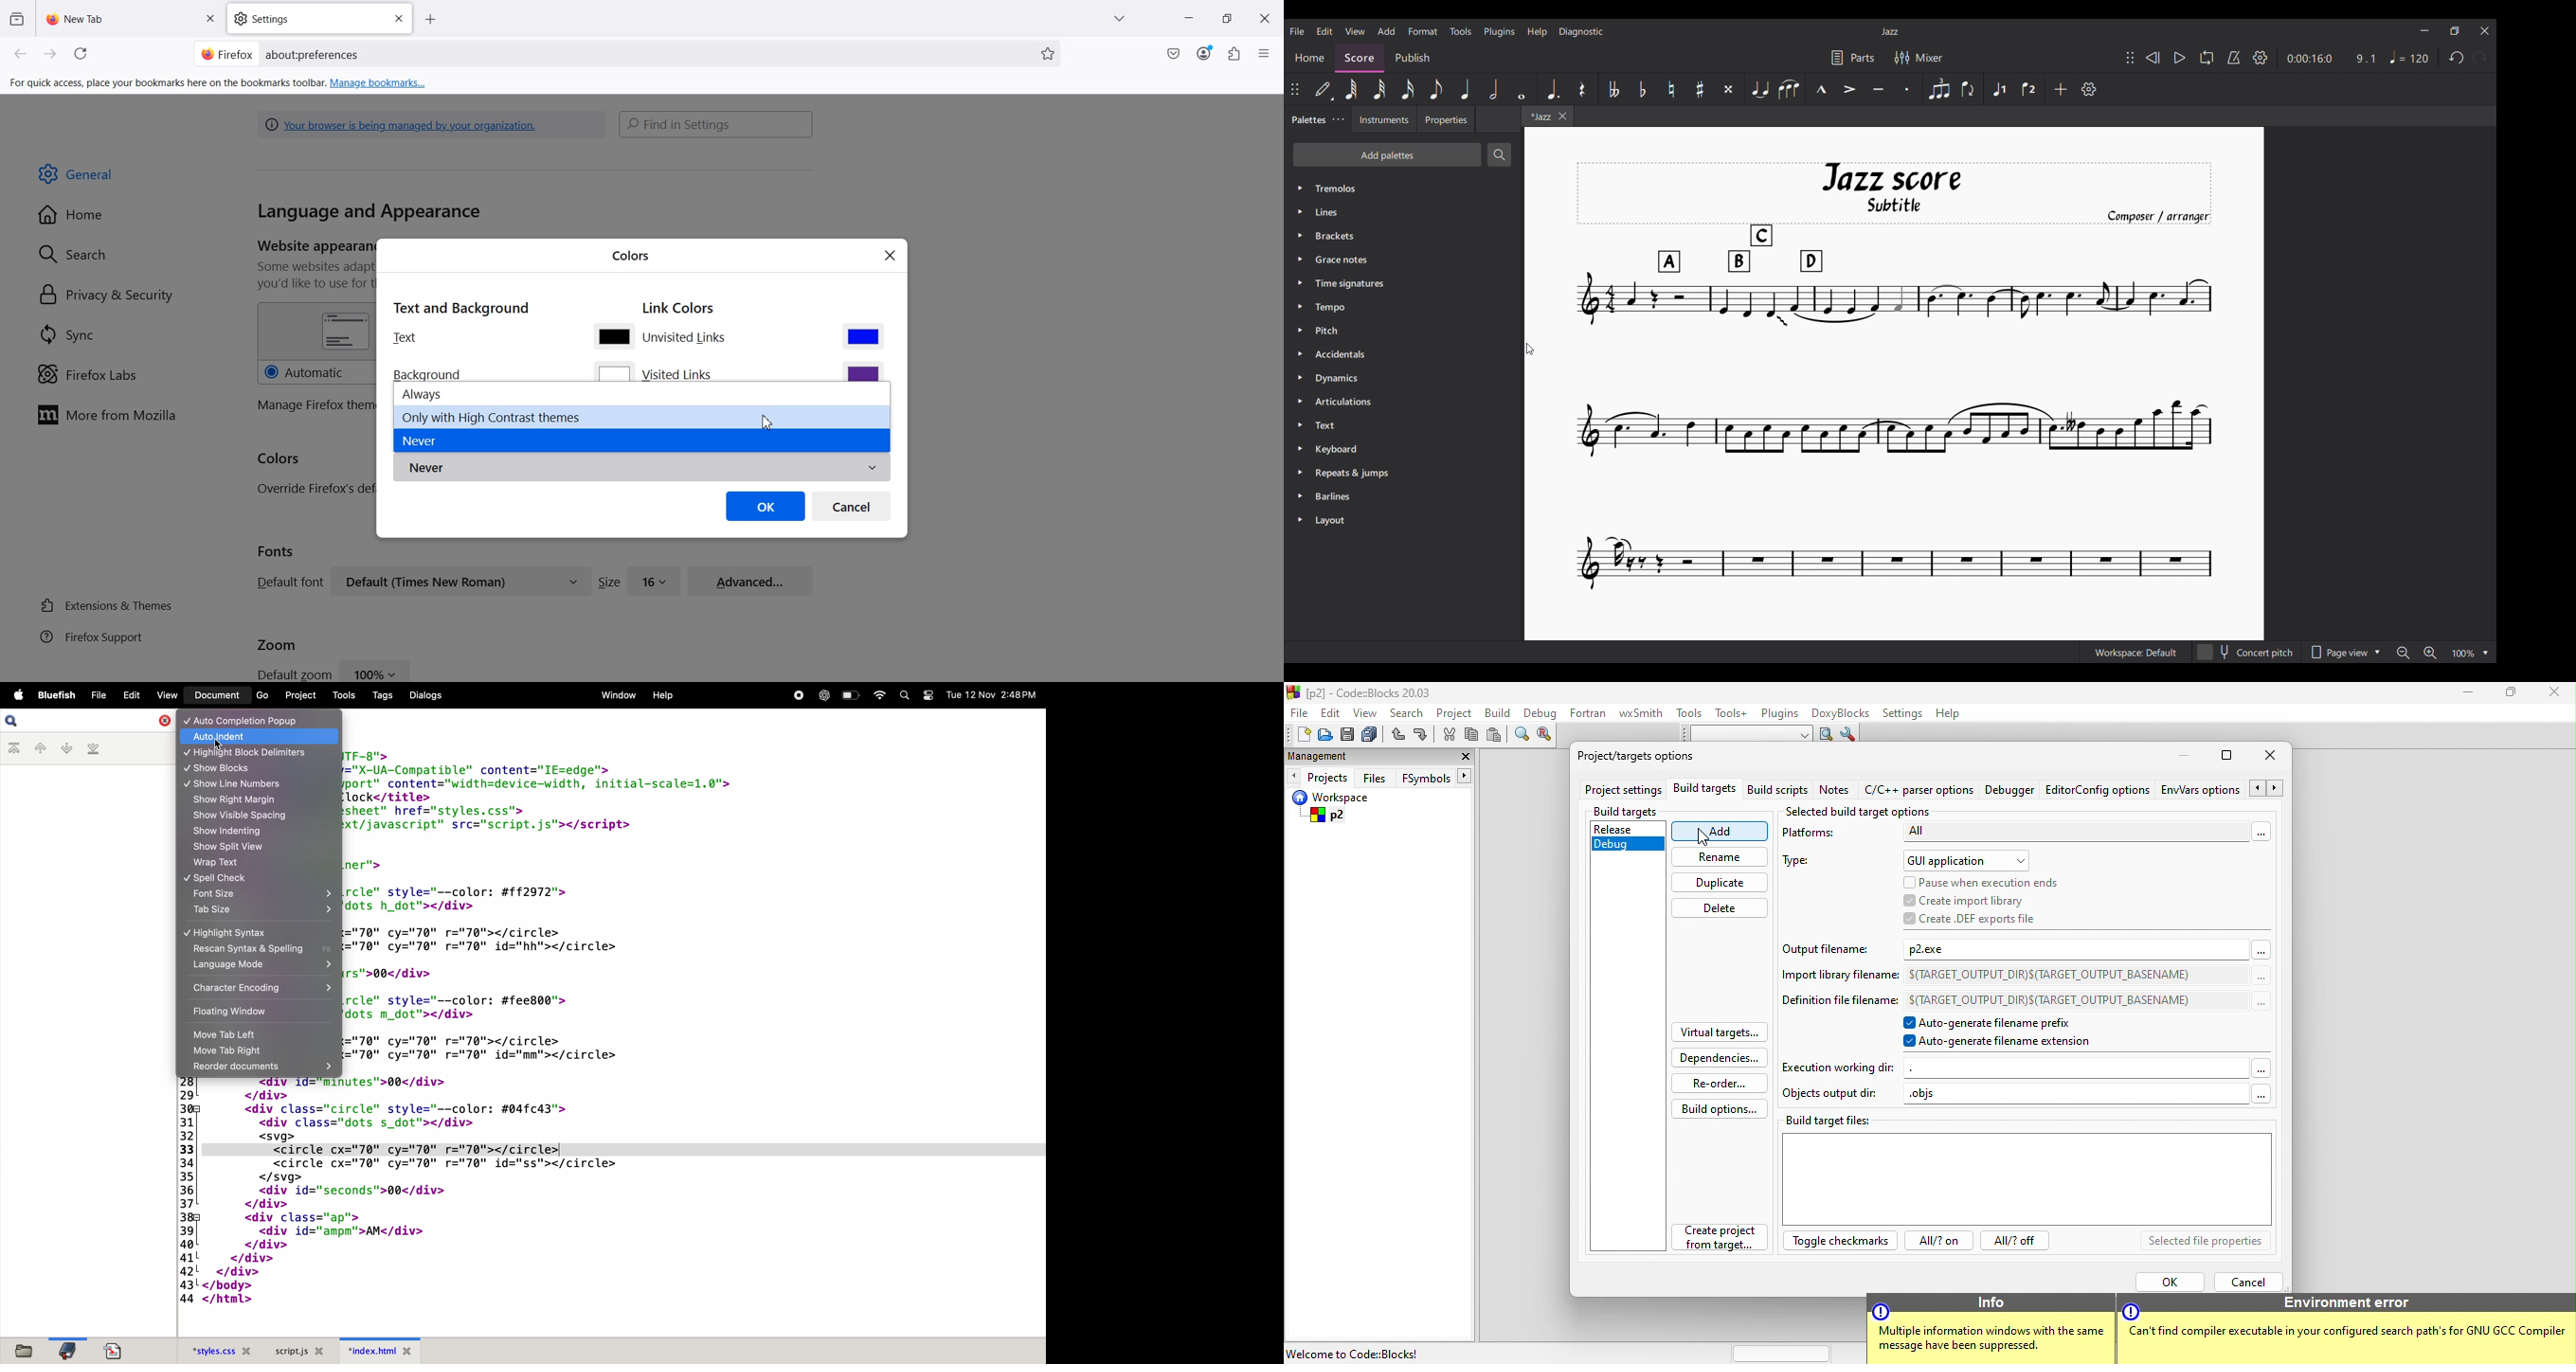  What do you see at coordinates (2025, 1171) in the screenshot?
I see `build target file` at bounding box center [2025, 1171].